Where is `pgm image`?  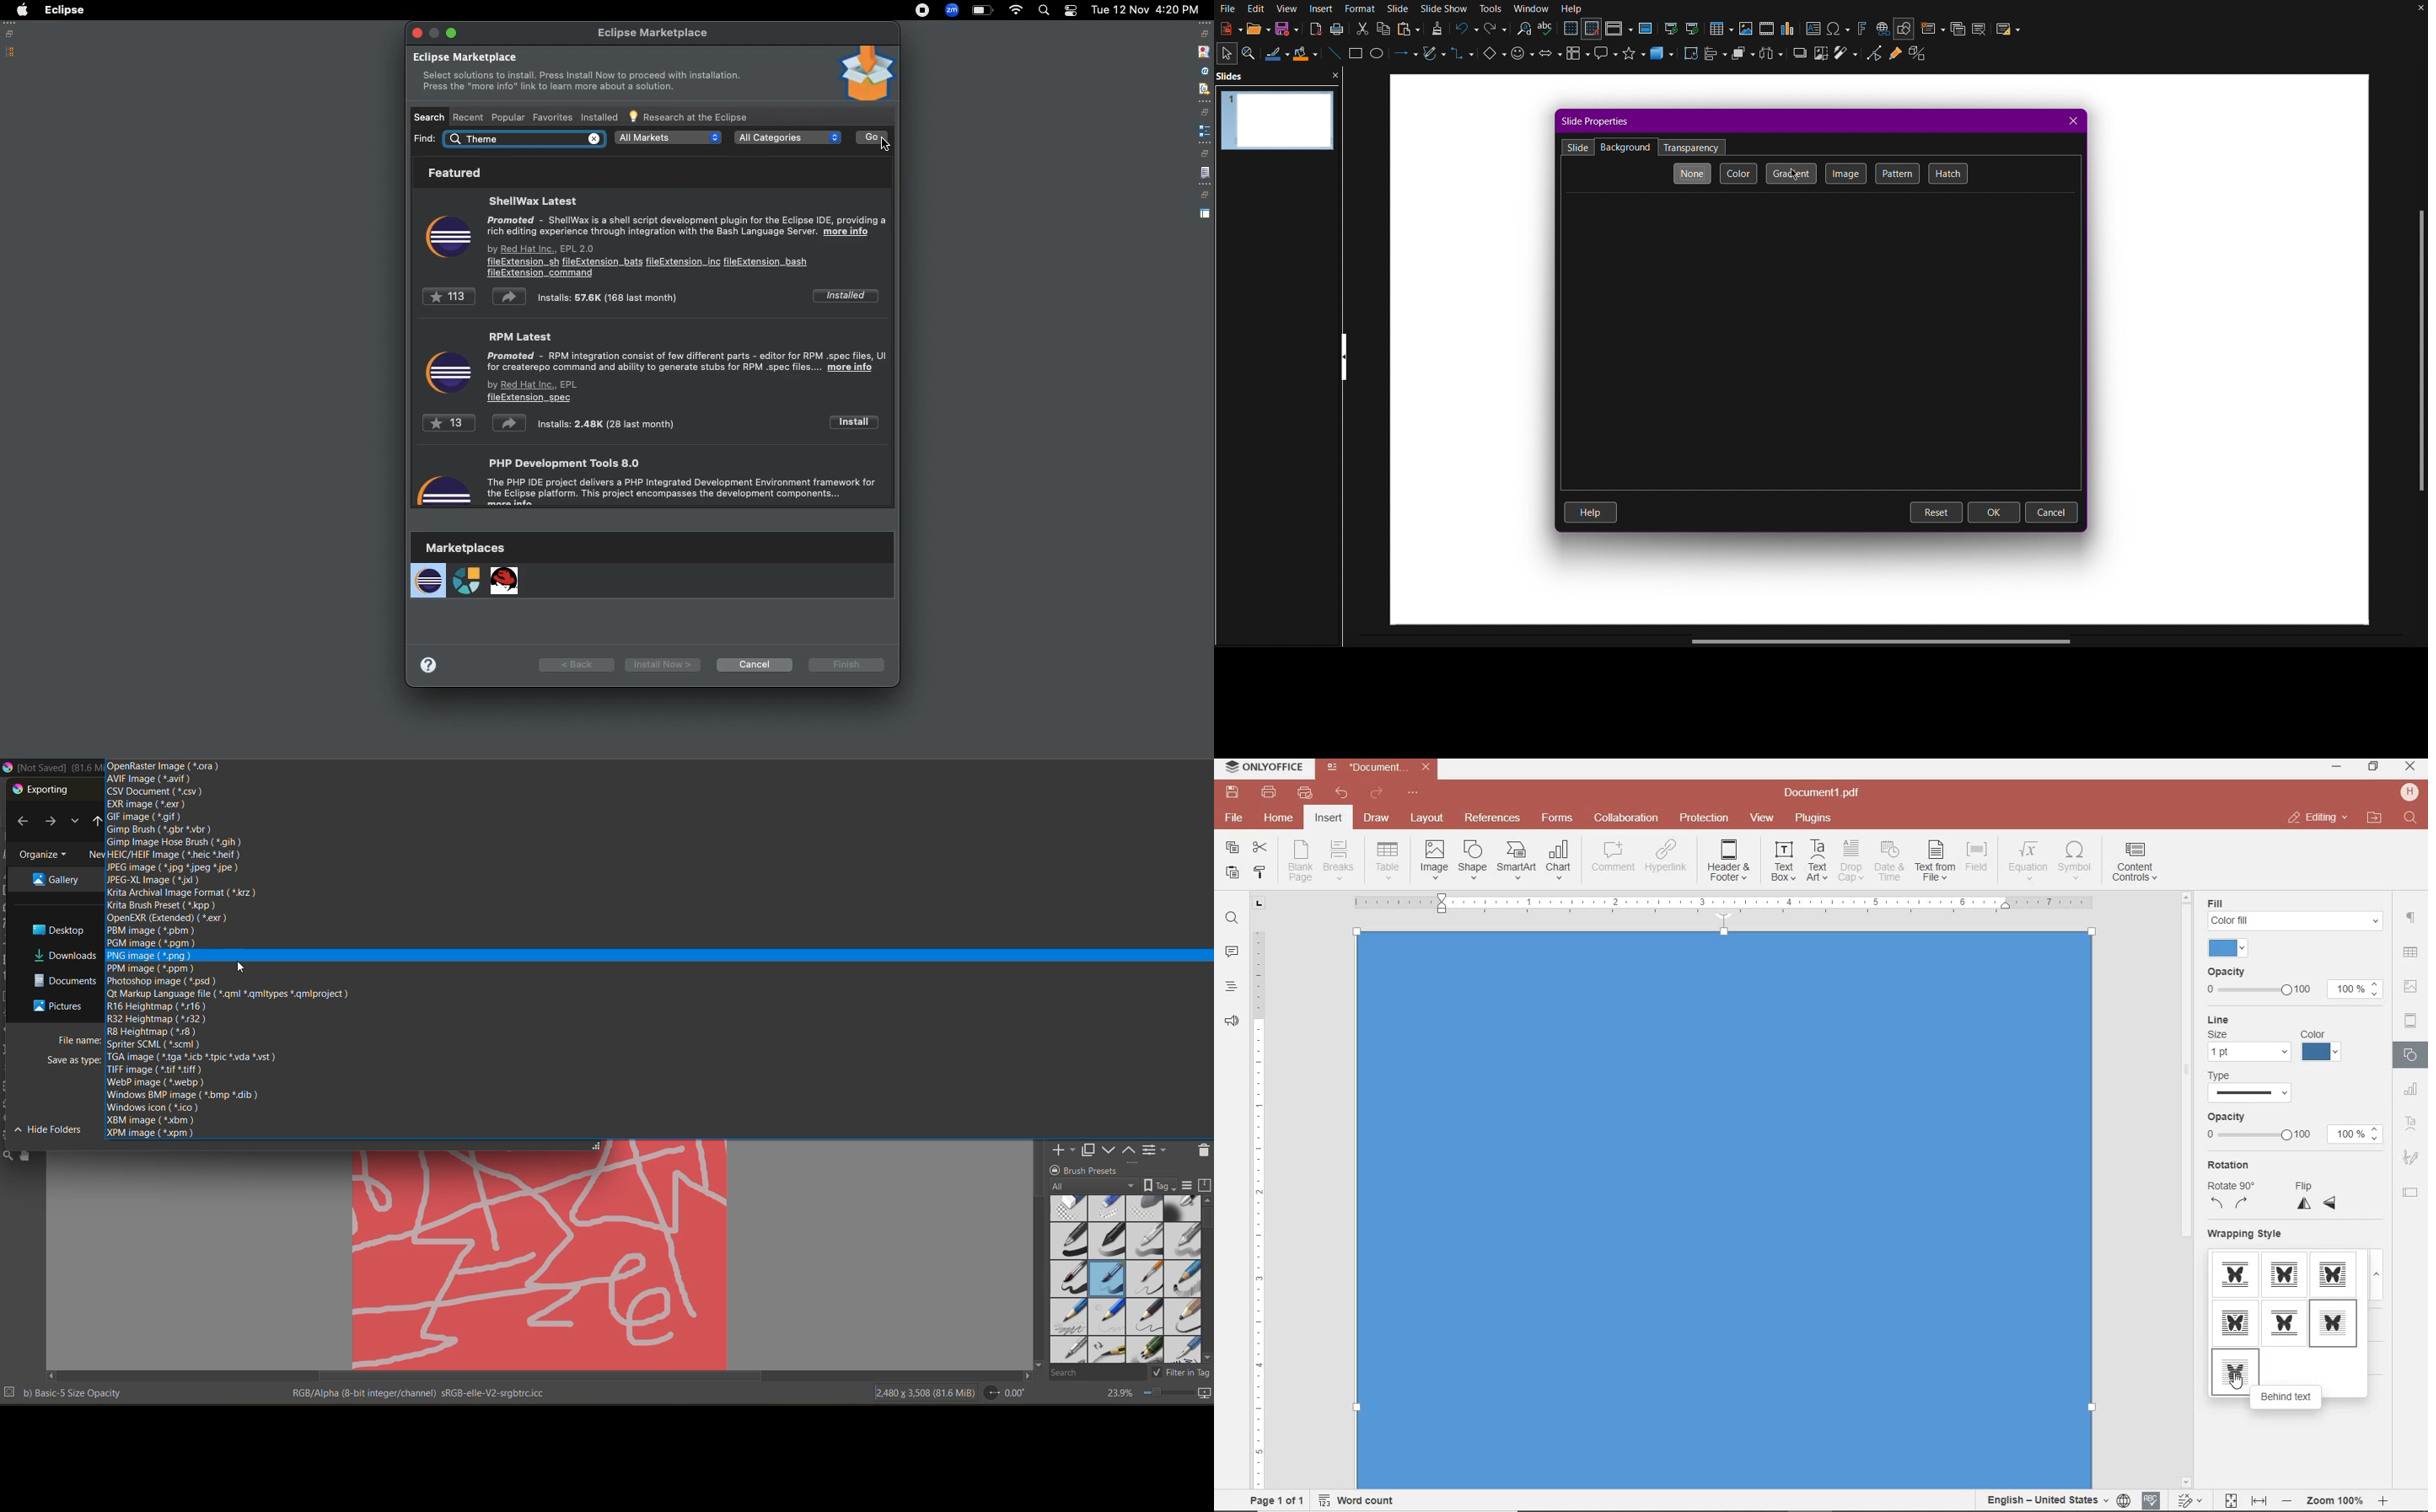
pgm image is located at coordinates (152, 944).